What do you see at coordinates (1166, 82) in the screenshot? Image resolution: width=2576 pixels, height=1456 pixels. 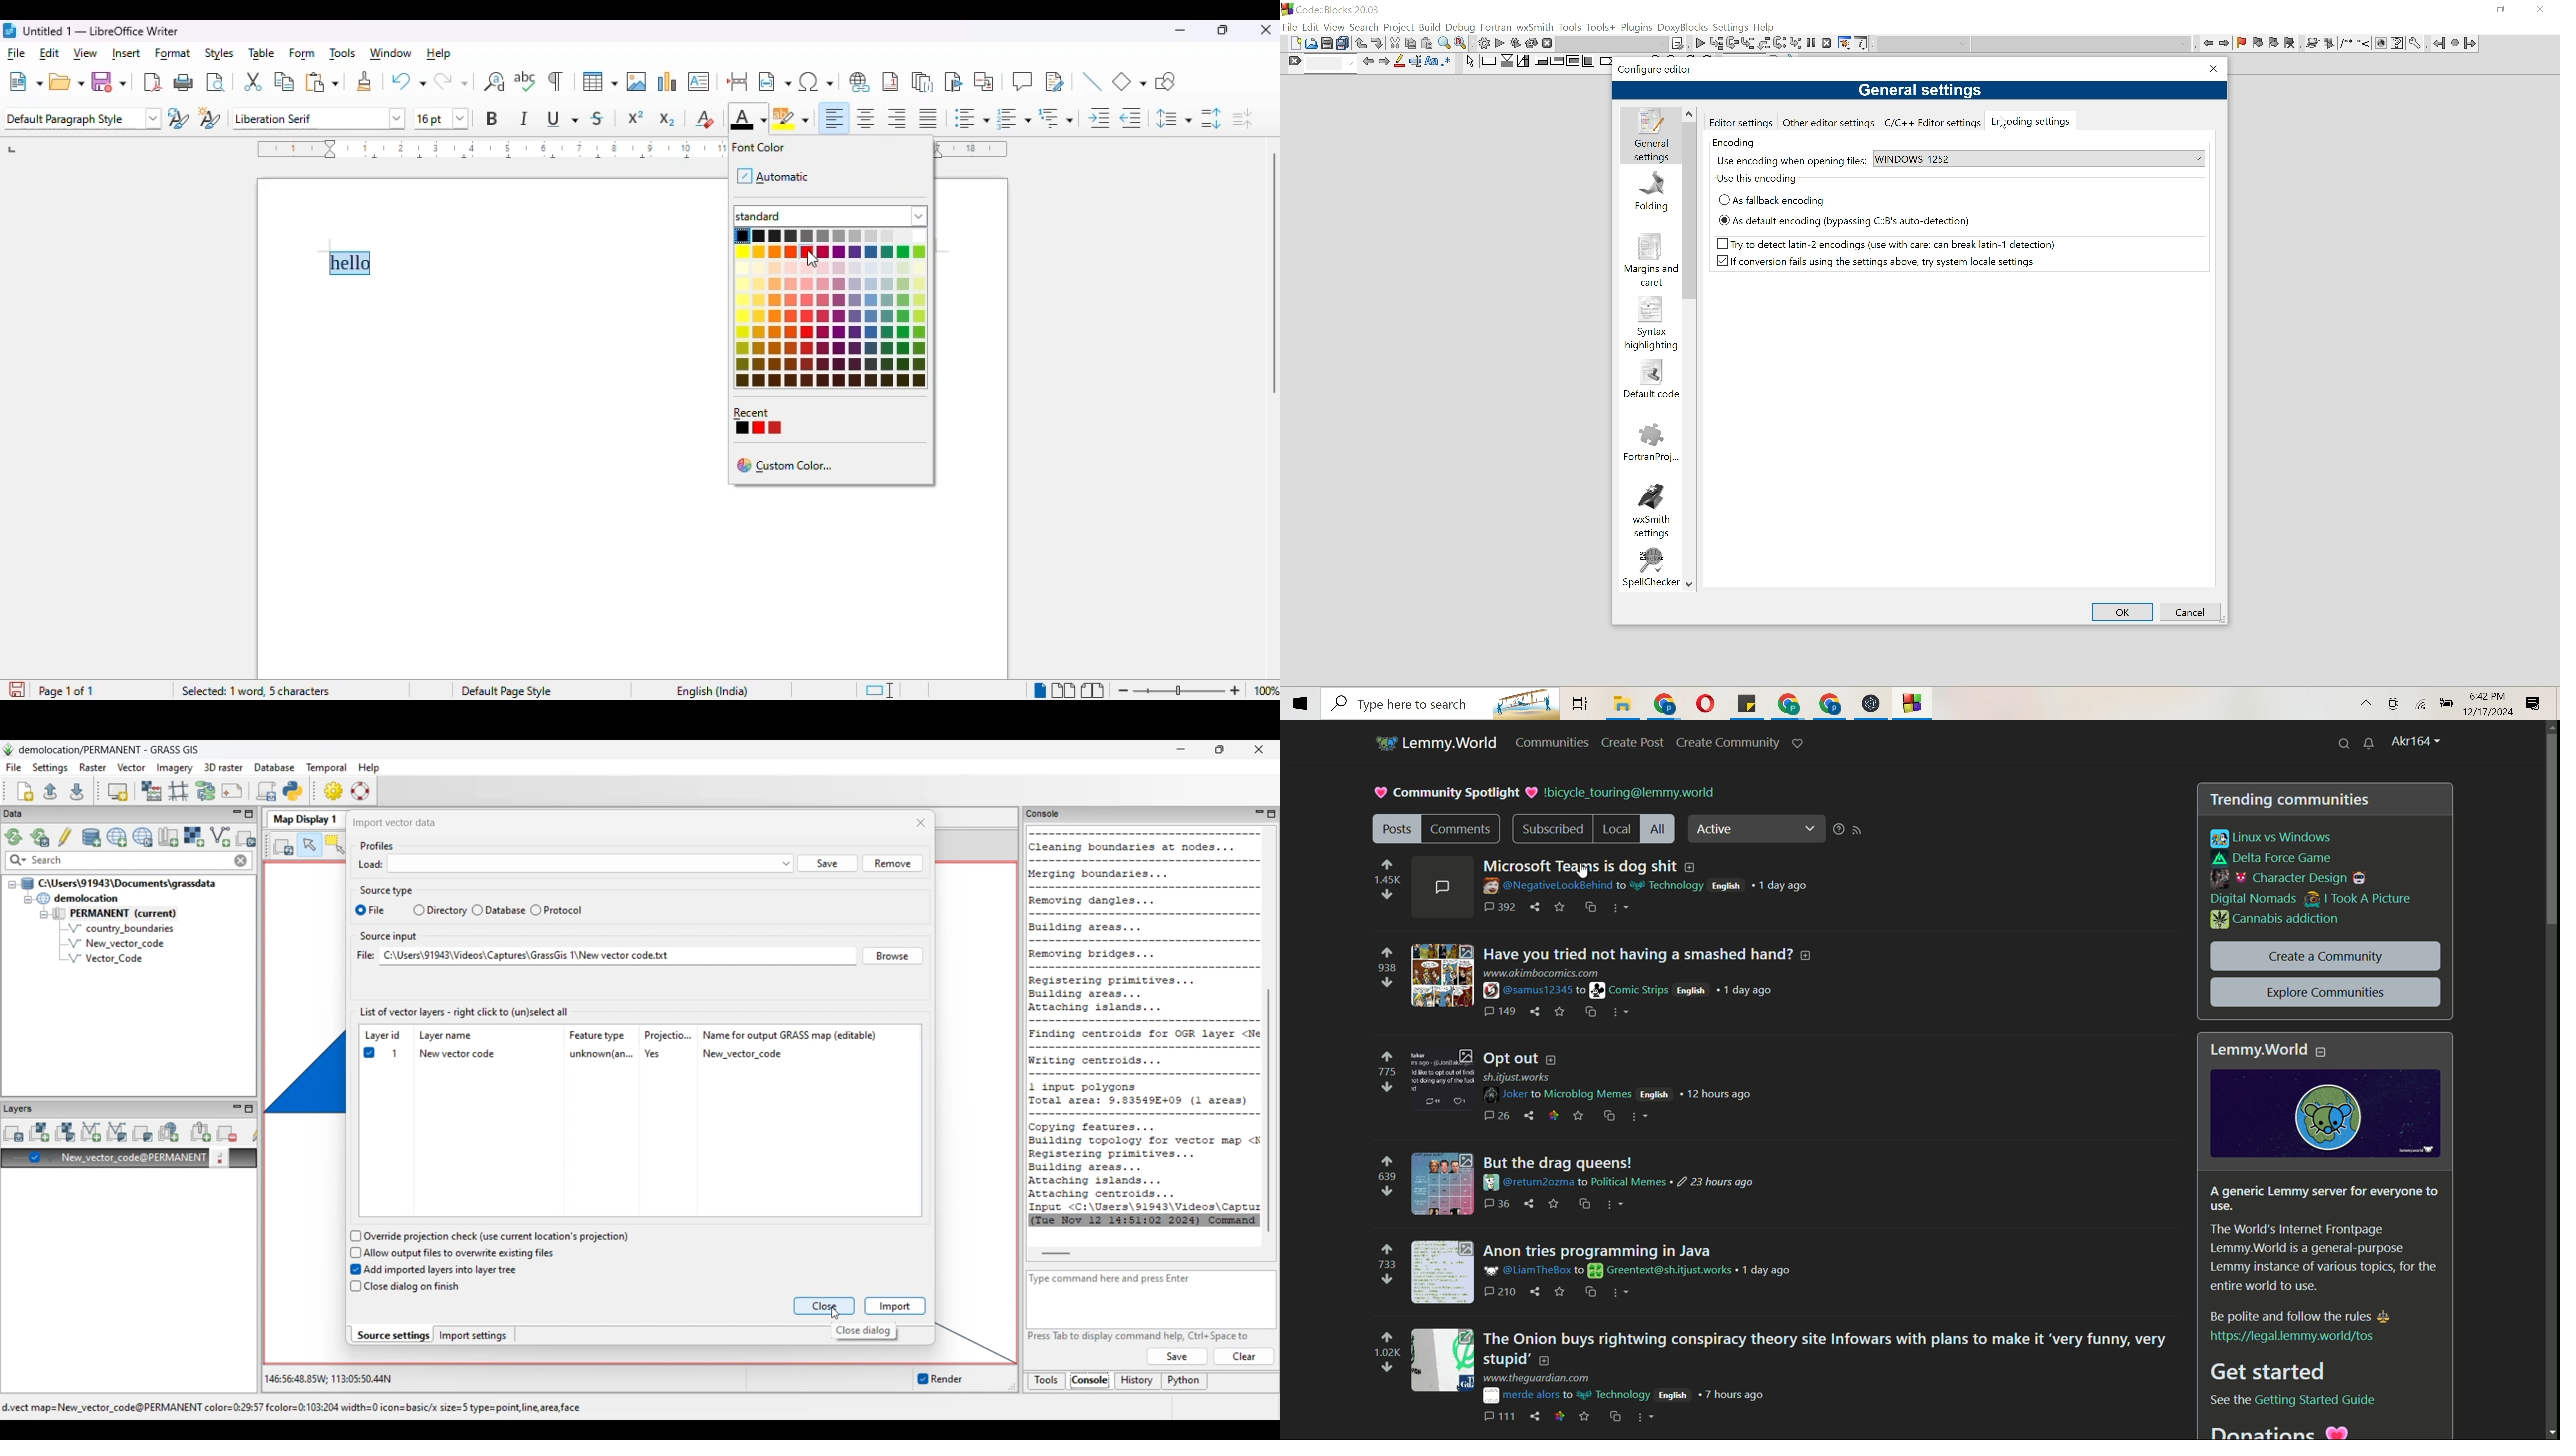 I see `show draw functions` at bounding box center [1166, 82].